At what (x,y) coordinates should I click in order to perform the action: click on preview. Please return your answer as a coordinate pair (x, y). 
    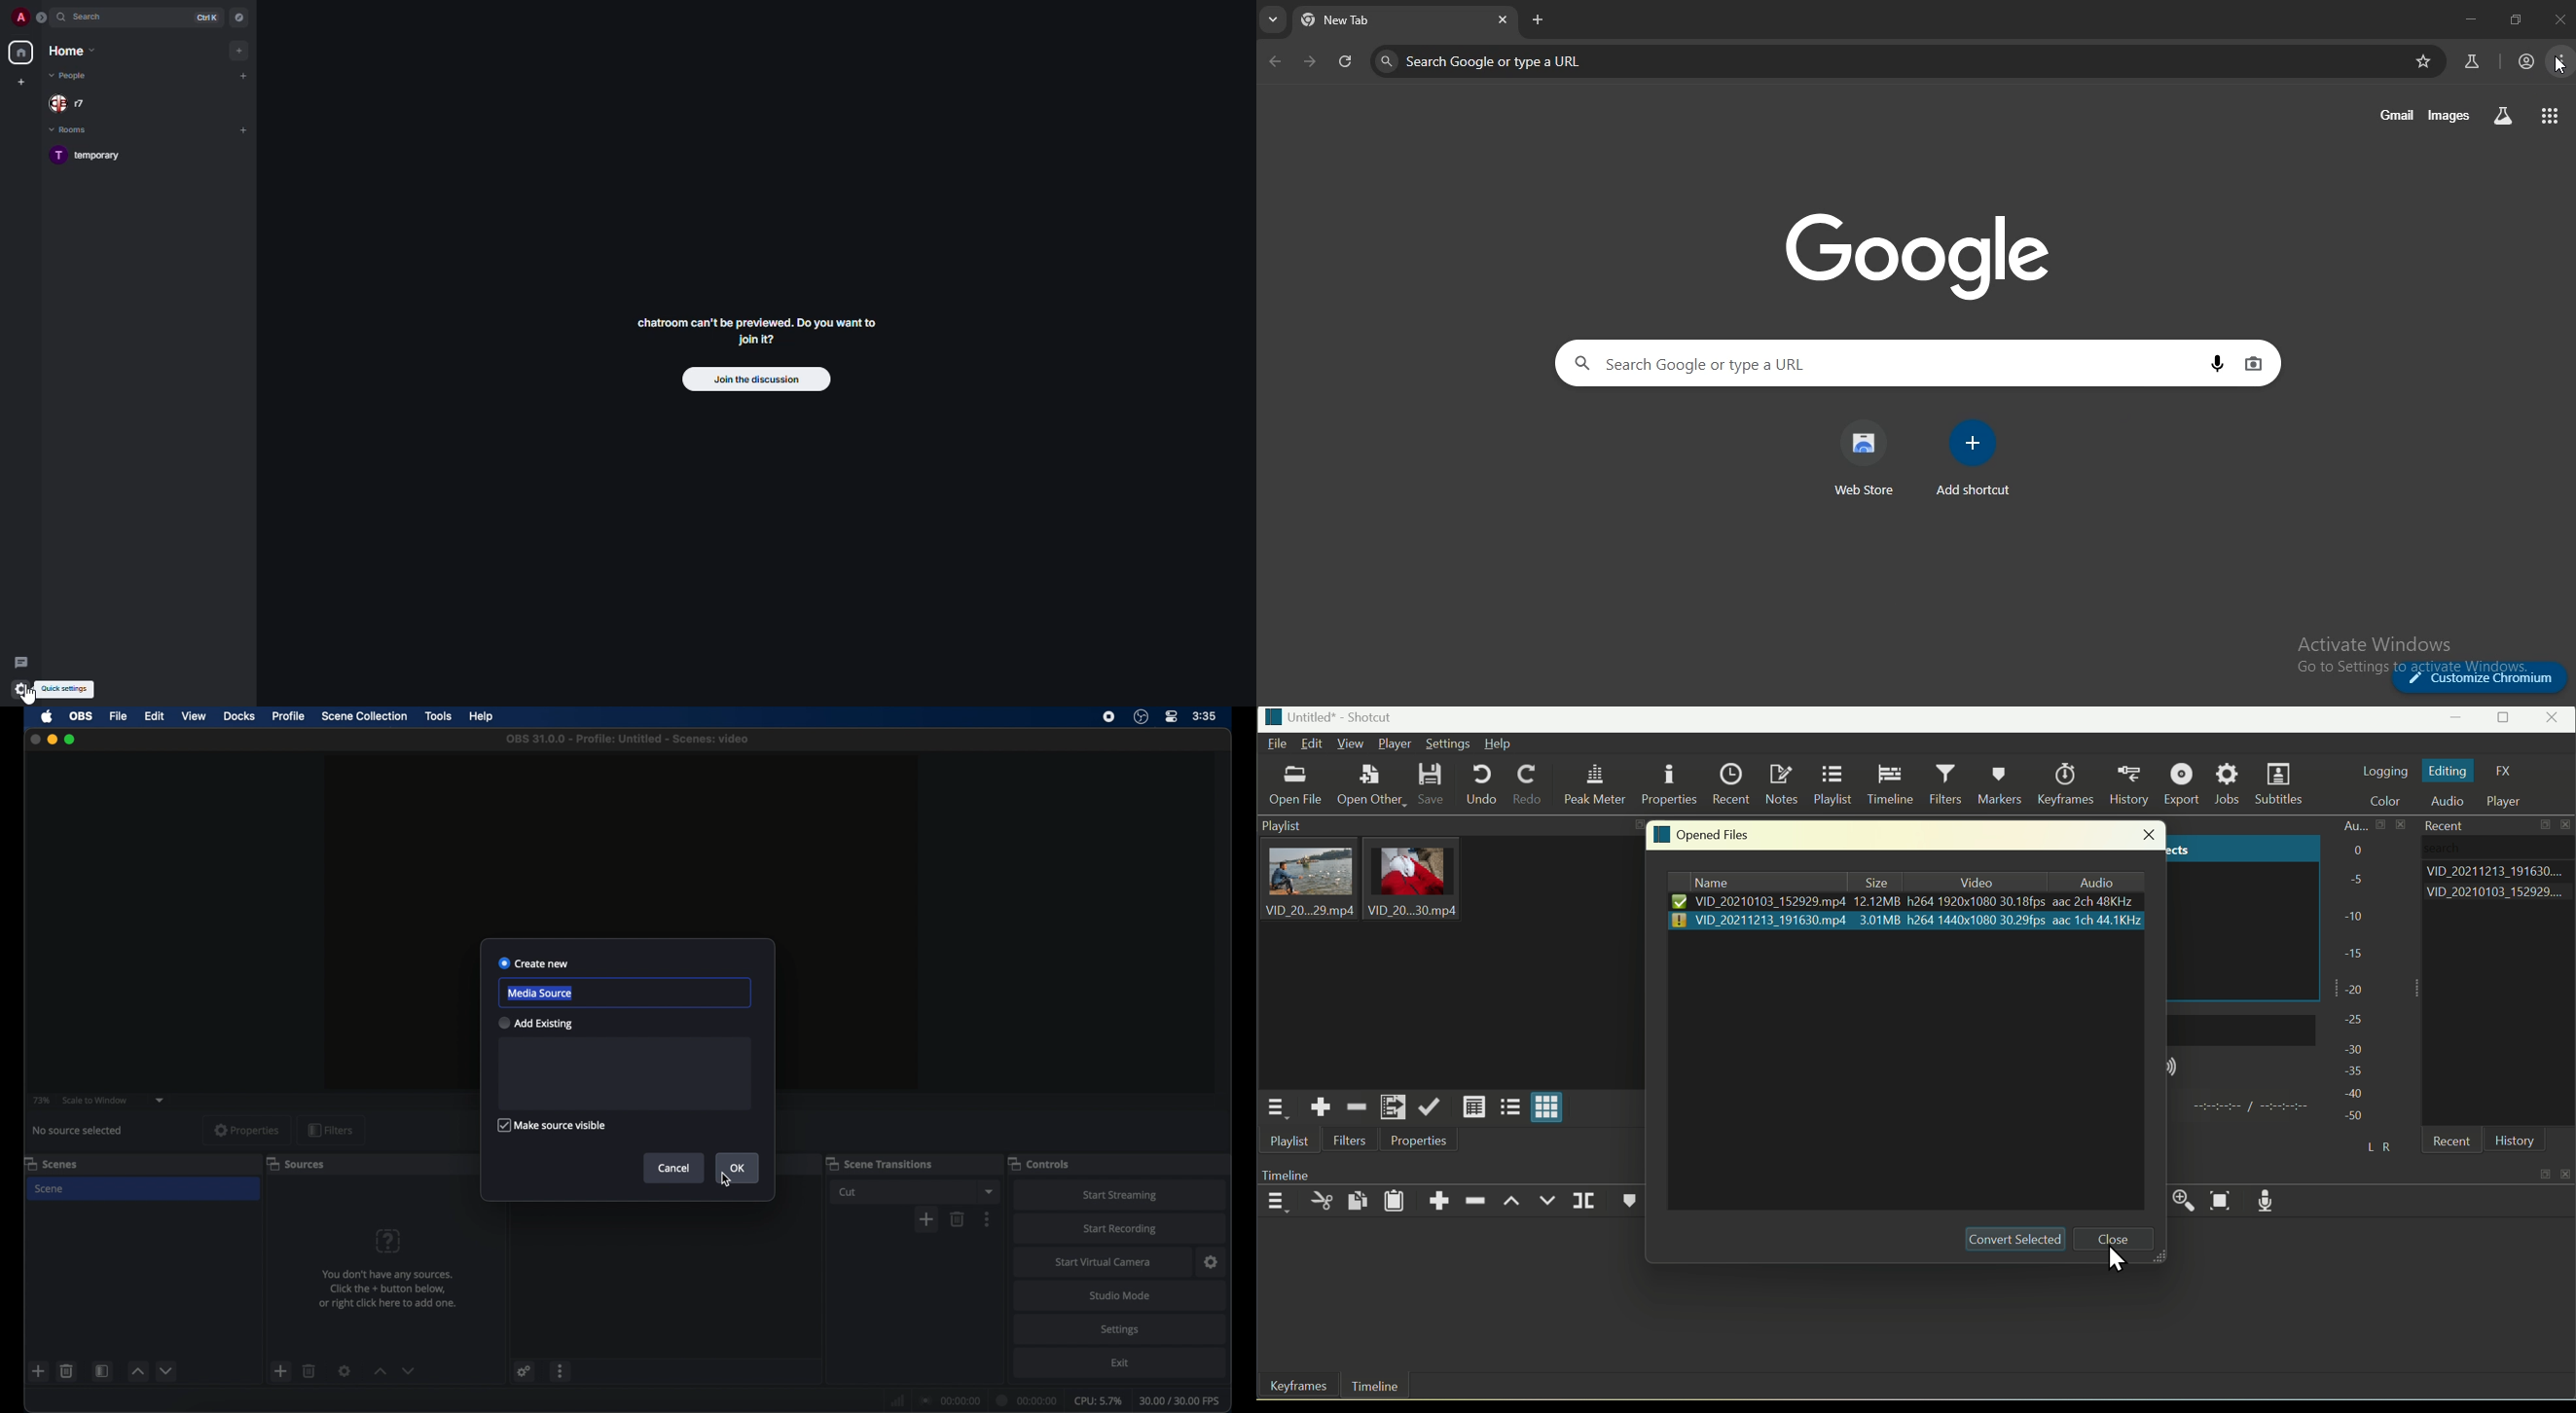
    Looking at the image, I should click on (621, 836).